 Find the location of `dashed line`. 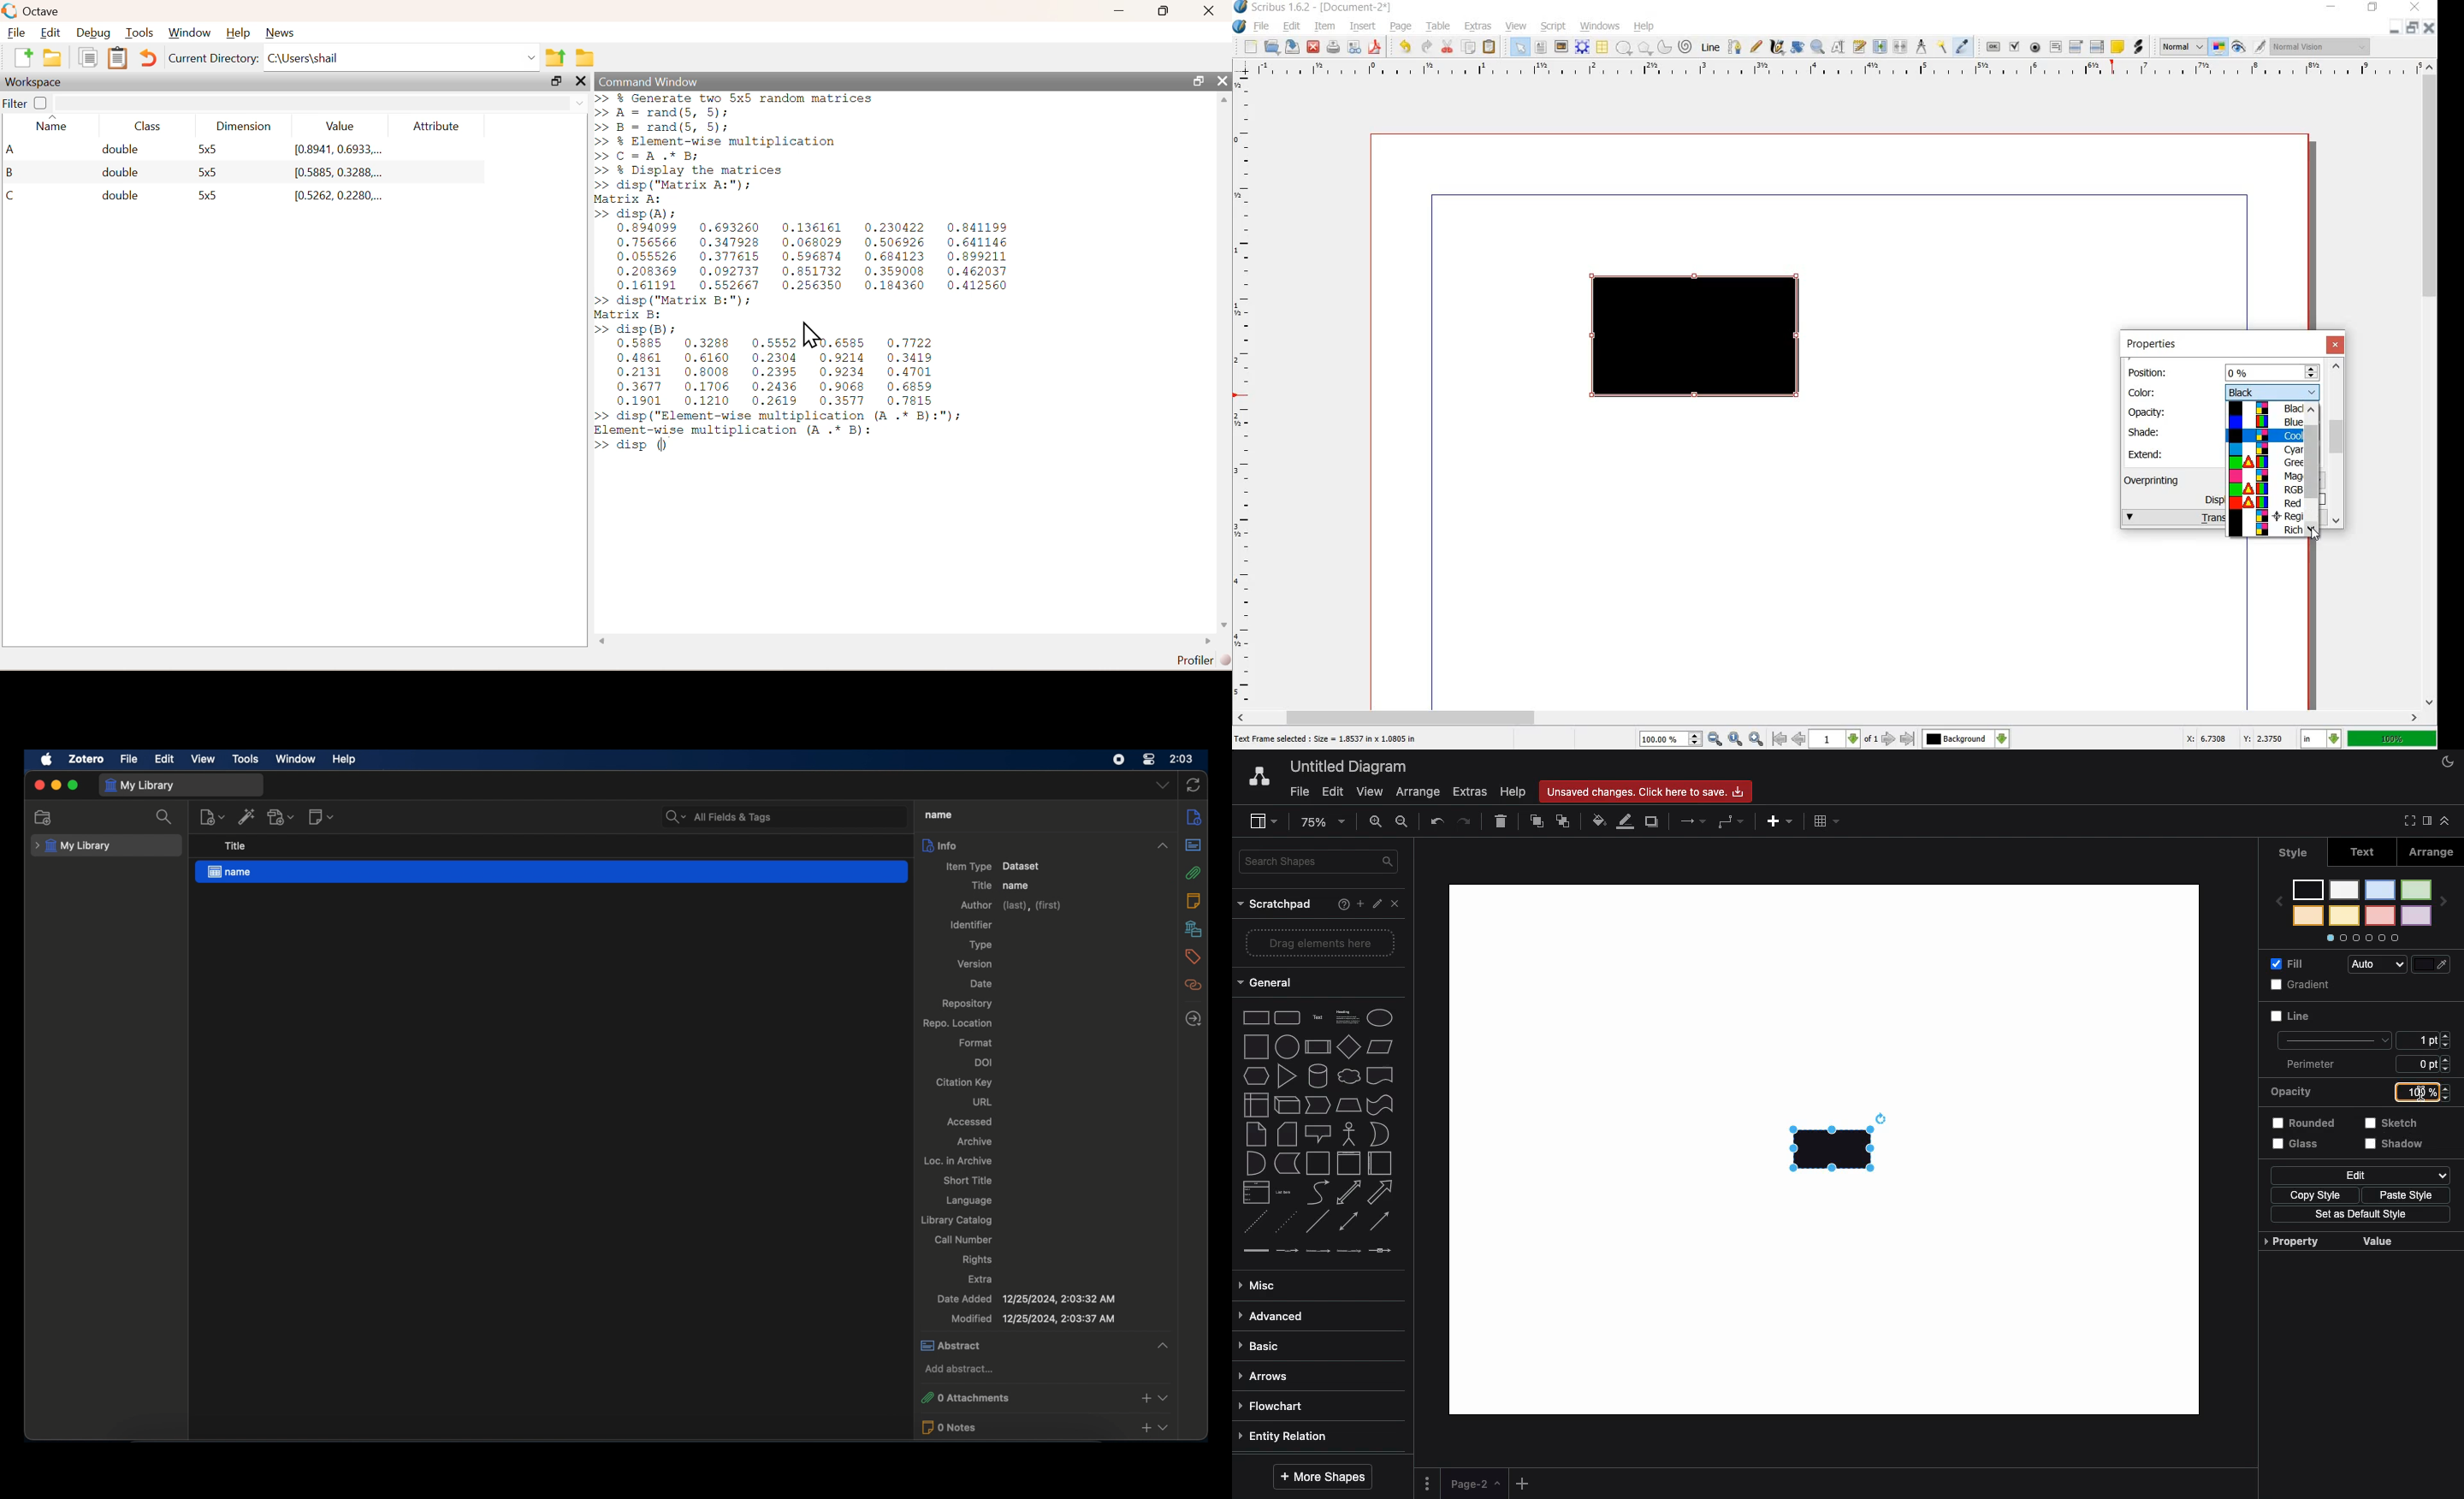

dashed line is located at coordinates (1252, 1221).